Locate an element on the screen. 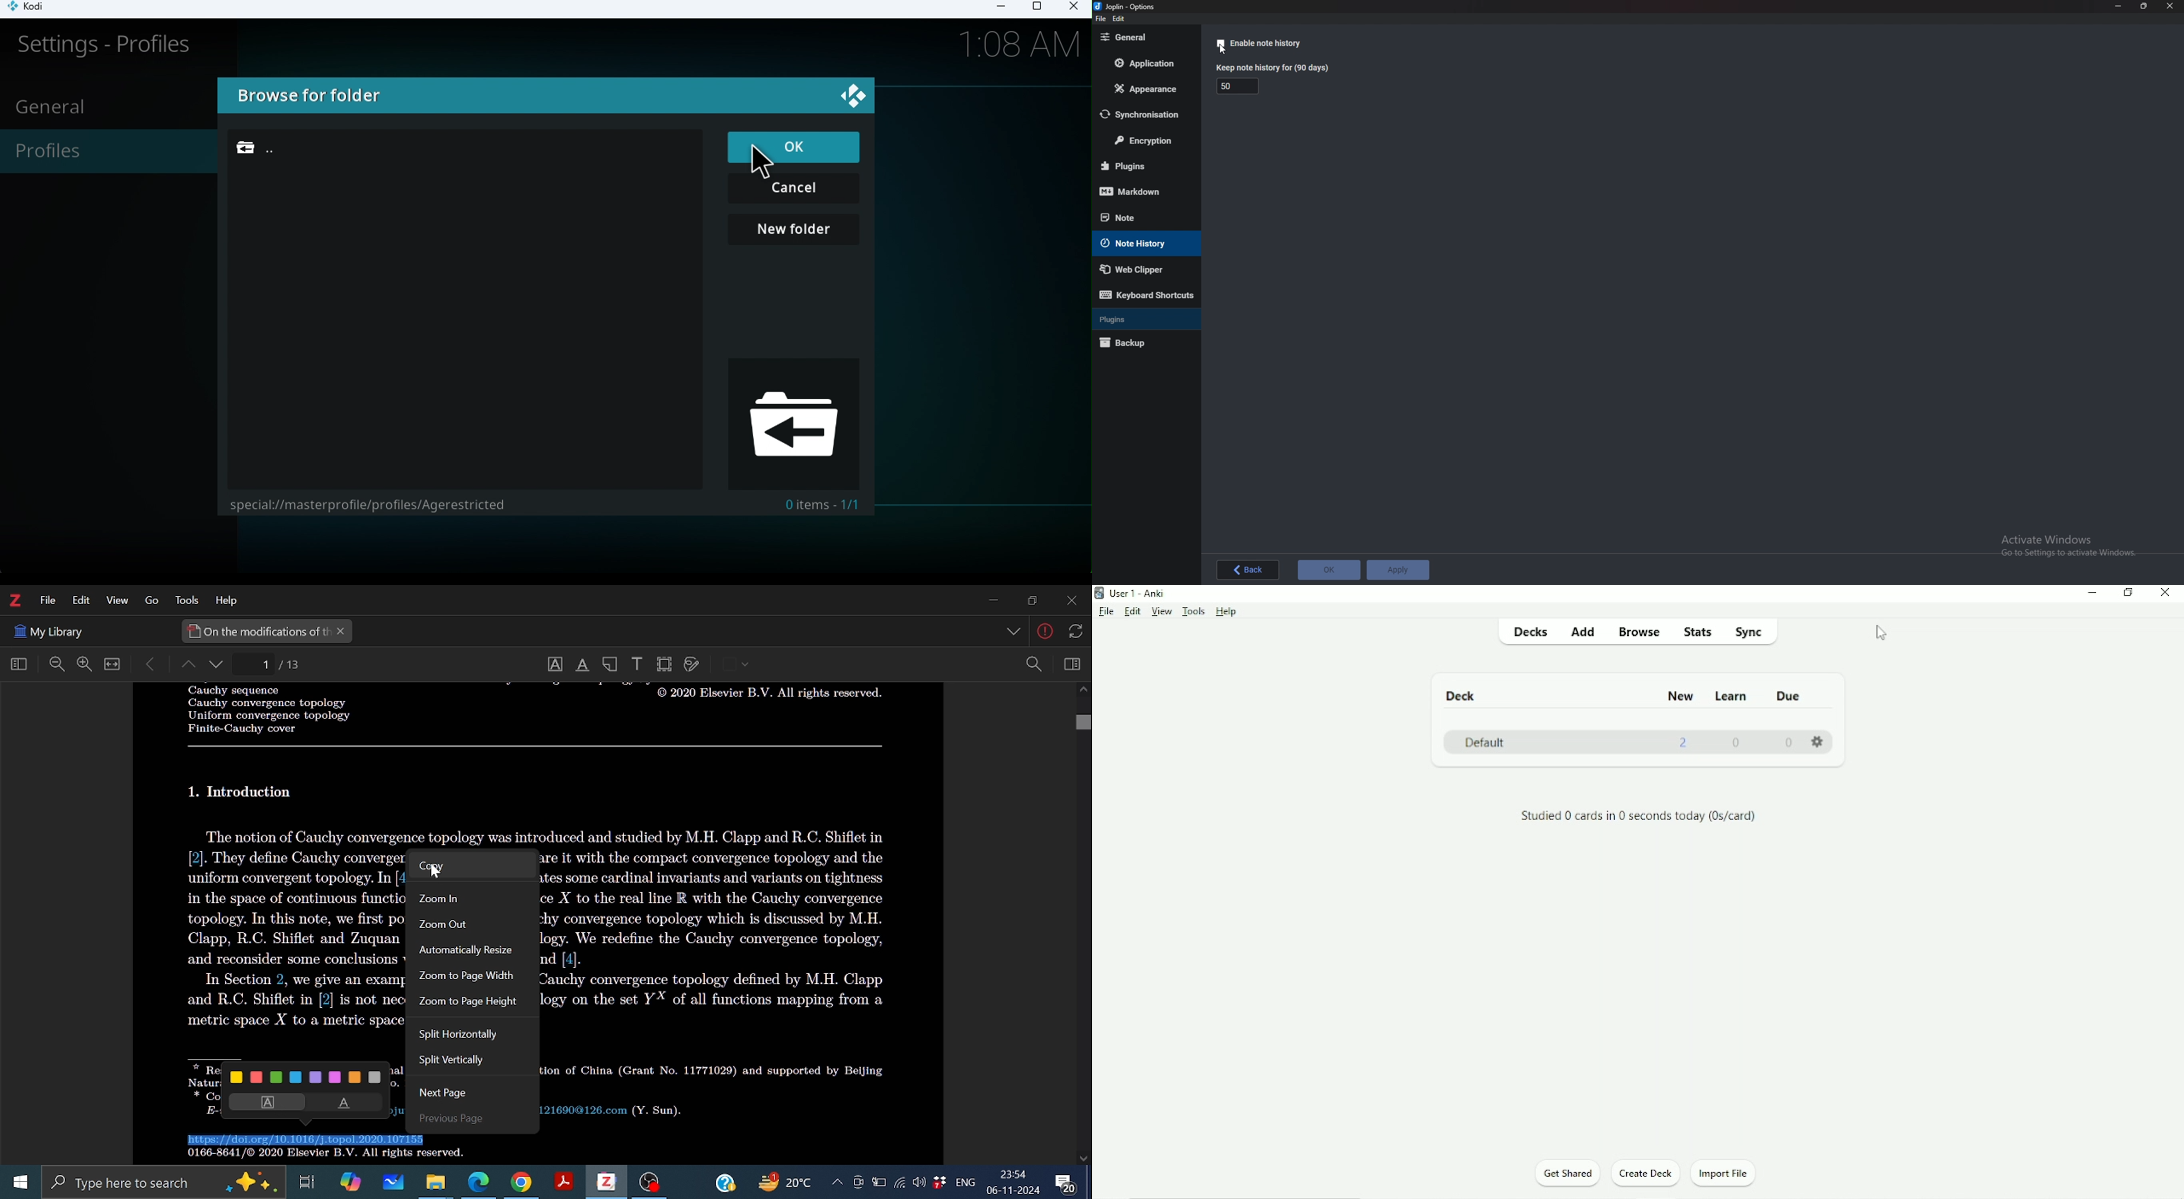 This screenshot has width=2184, height=1204. Note is located at coordinates (1138, 217).